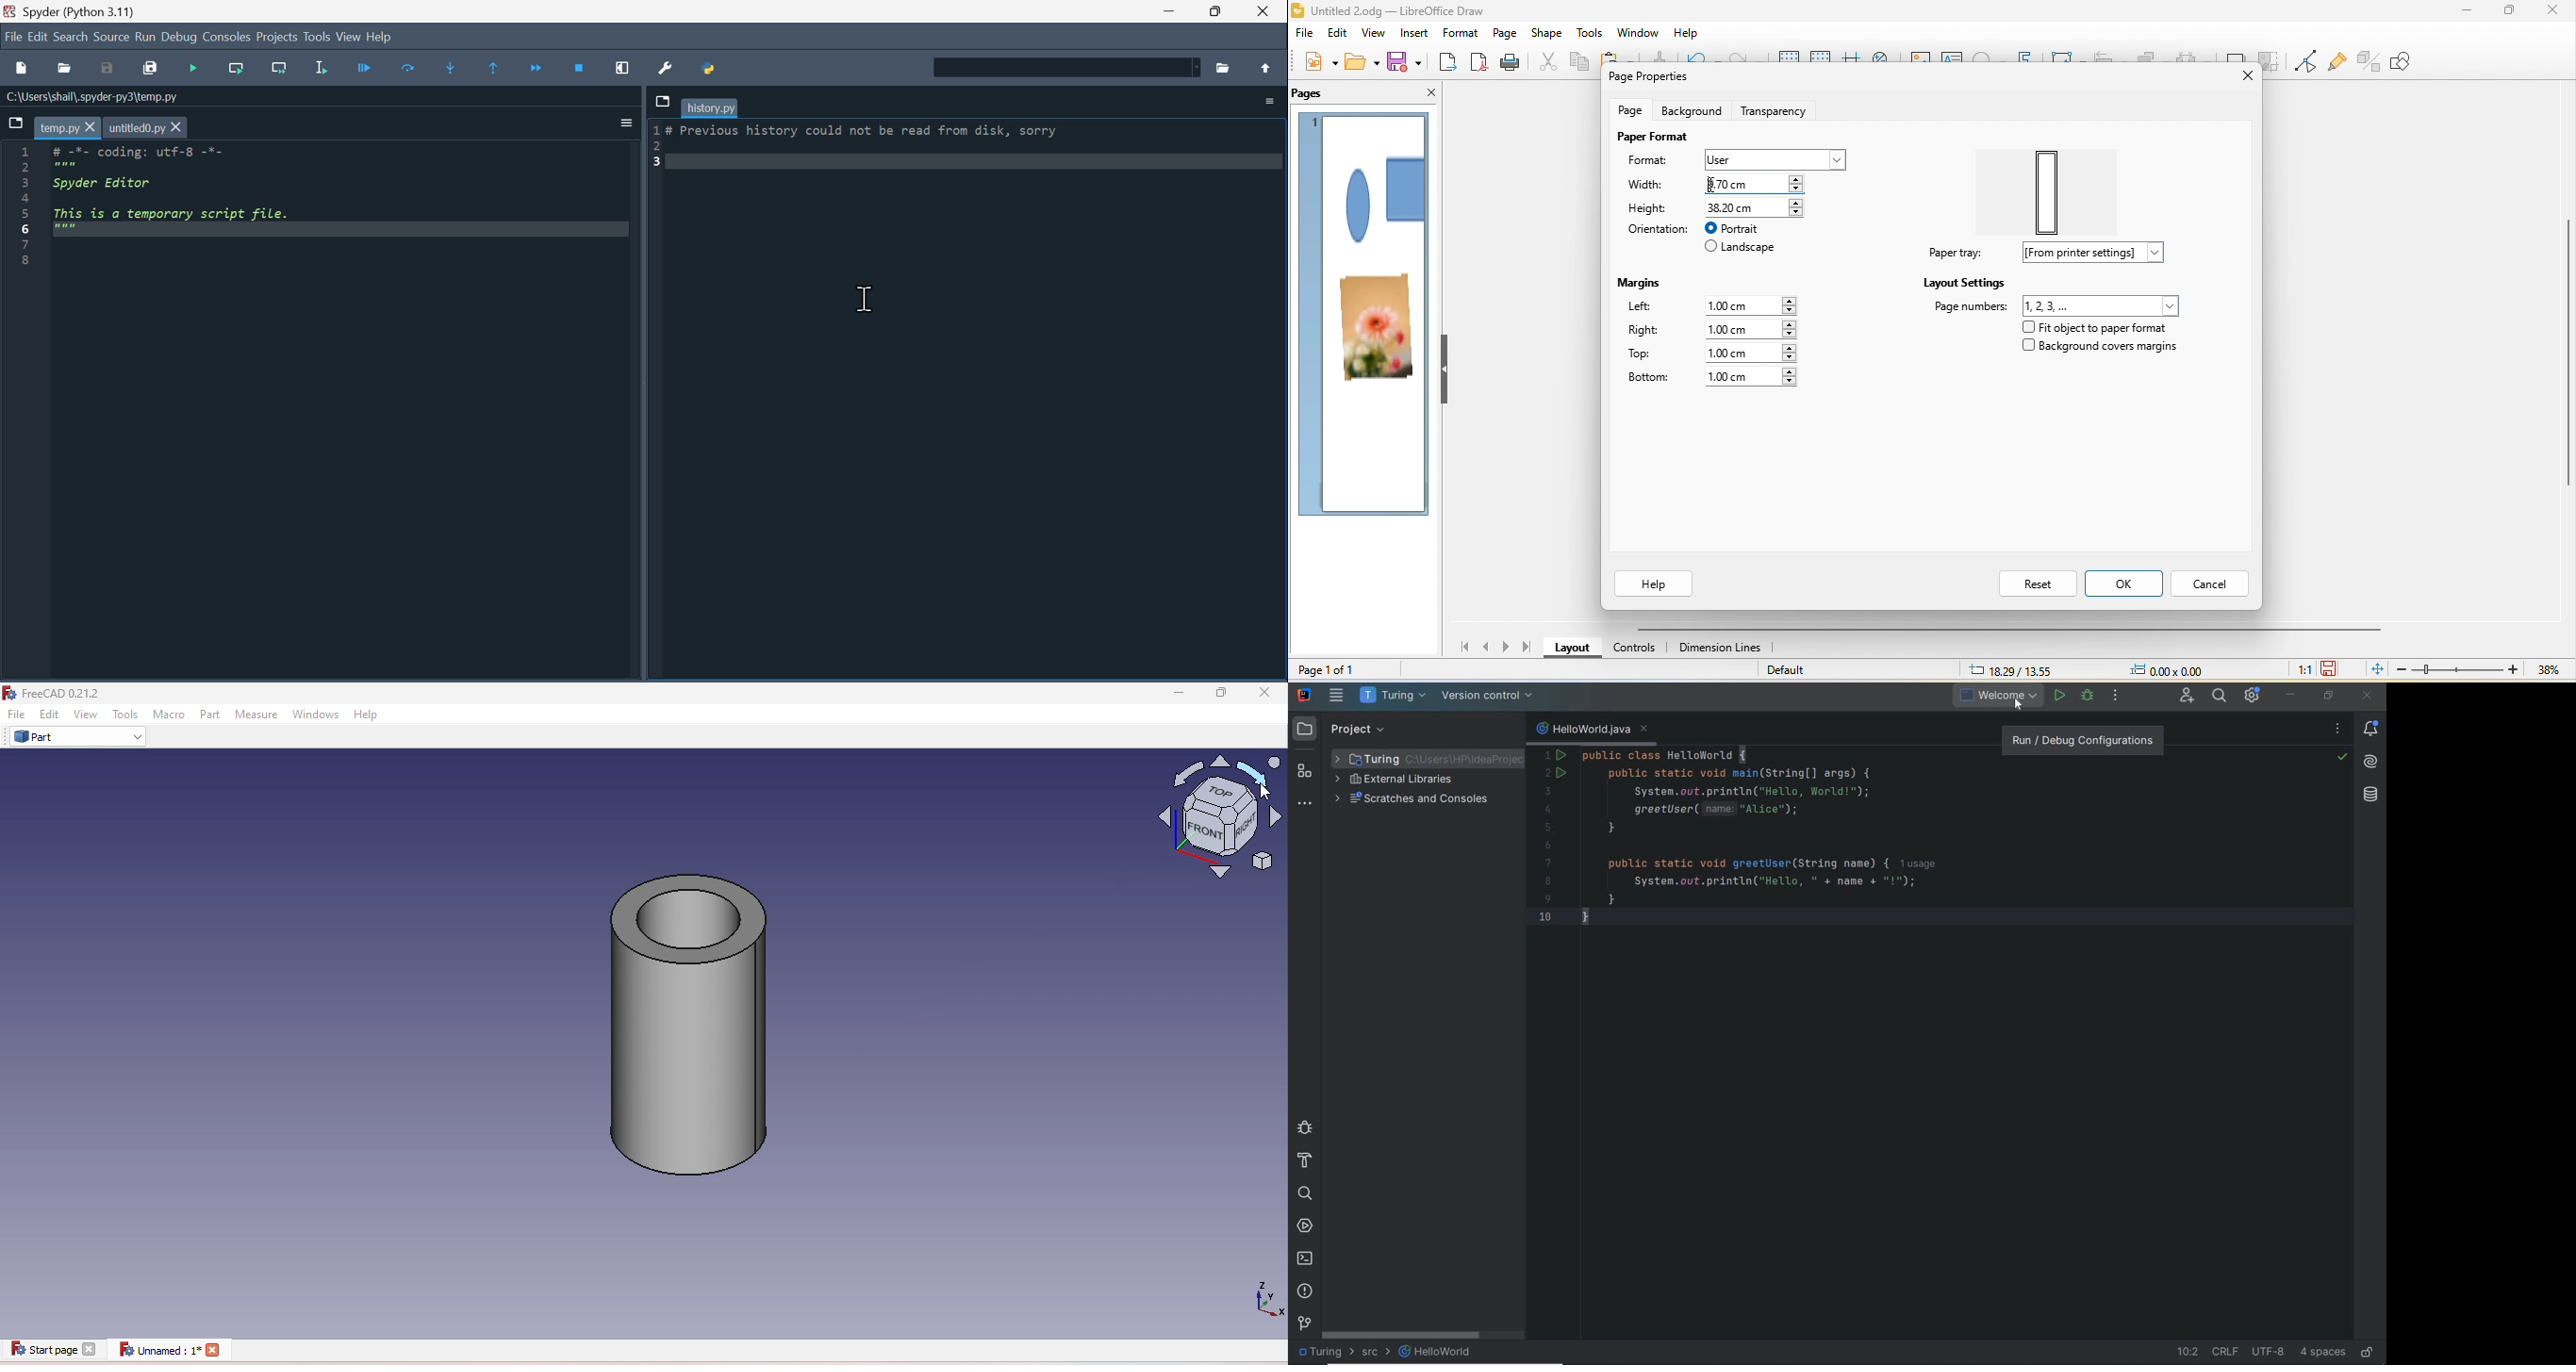 This screenshot has height=1372, width=2576. I want to click on page 1 of 1, so click(1343, 669).